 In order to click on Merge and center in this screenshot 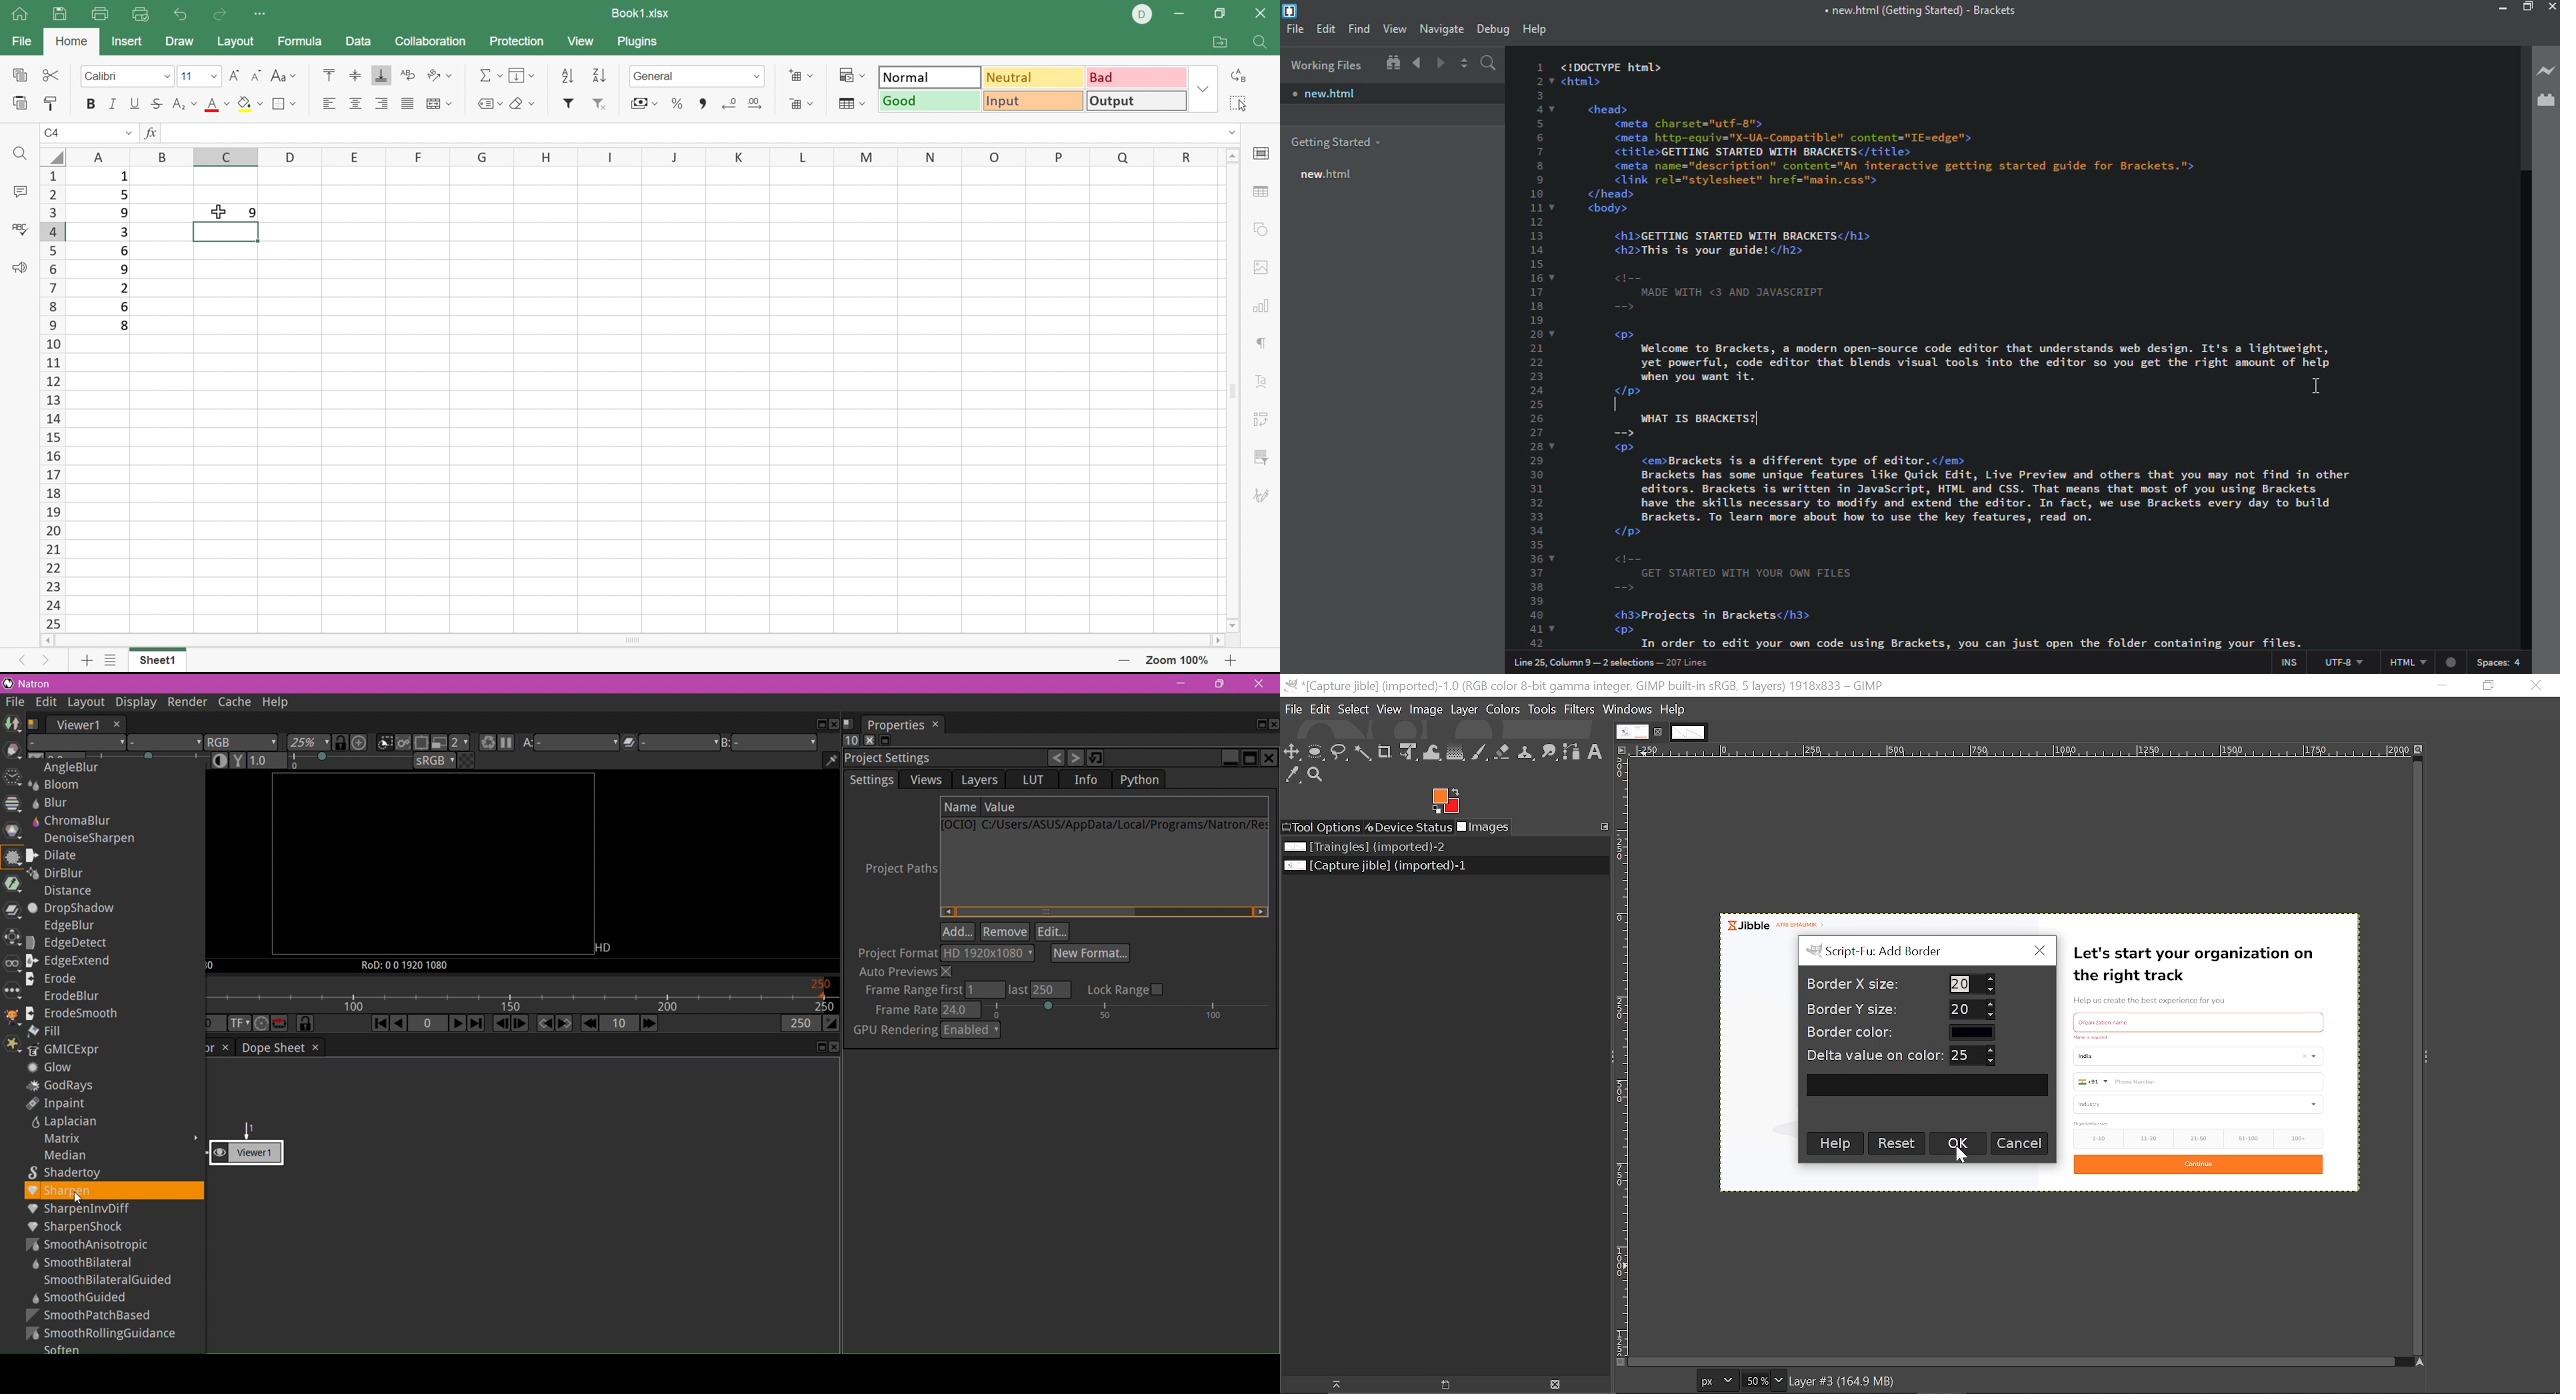, I will do `click(437, 105)`.